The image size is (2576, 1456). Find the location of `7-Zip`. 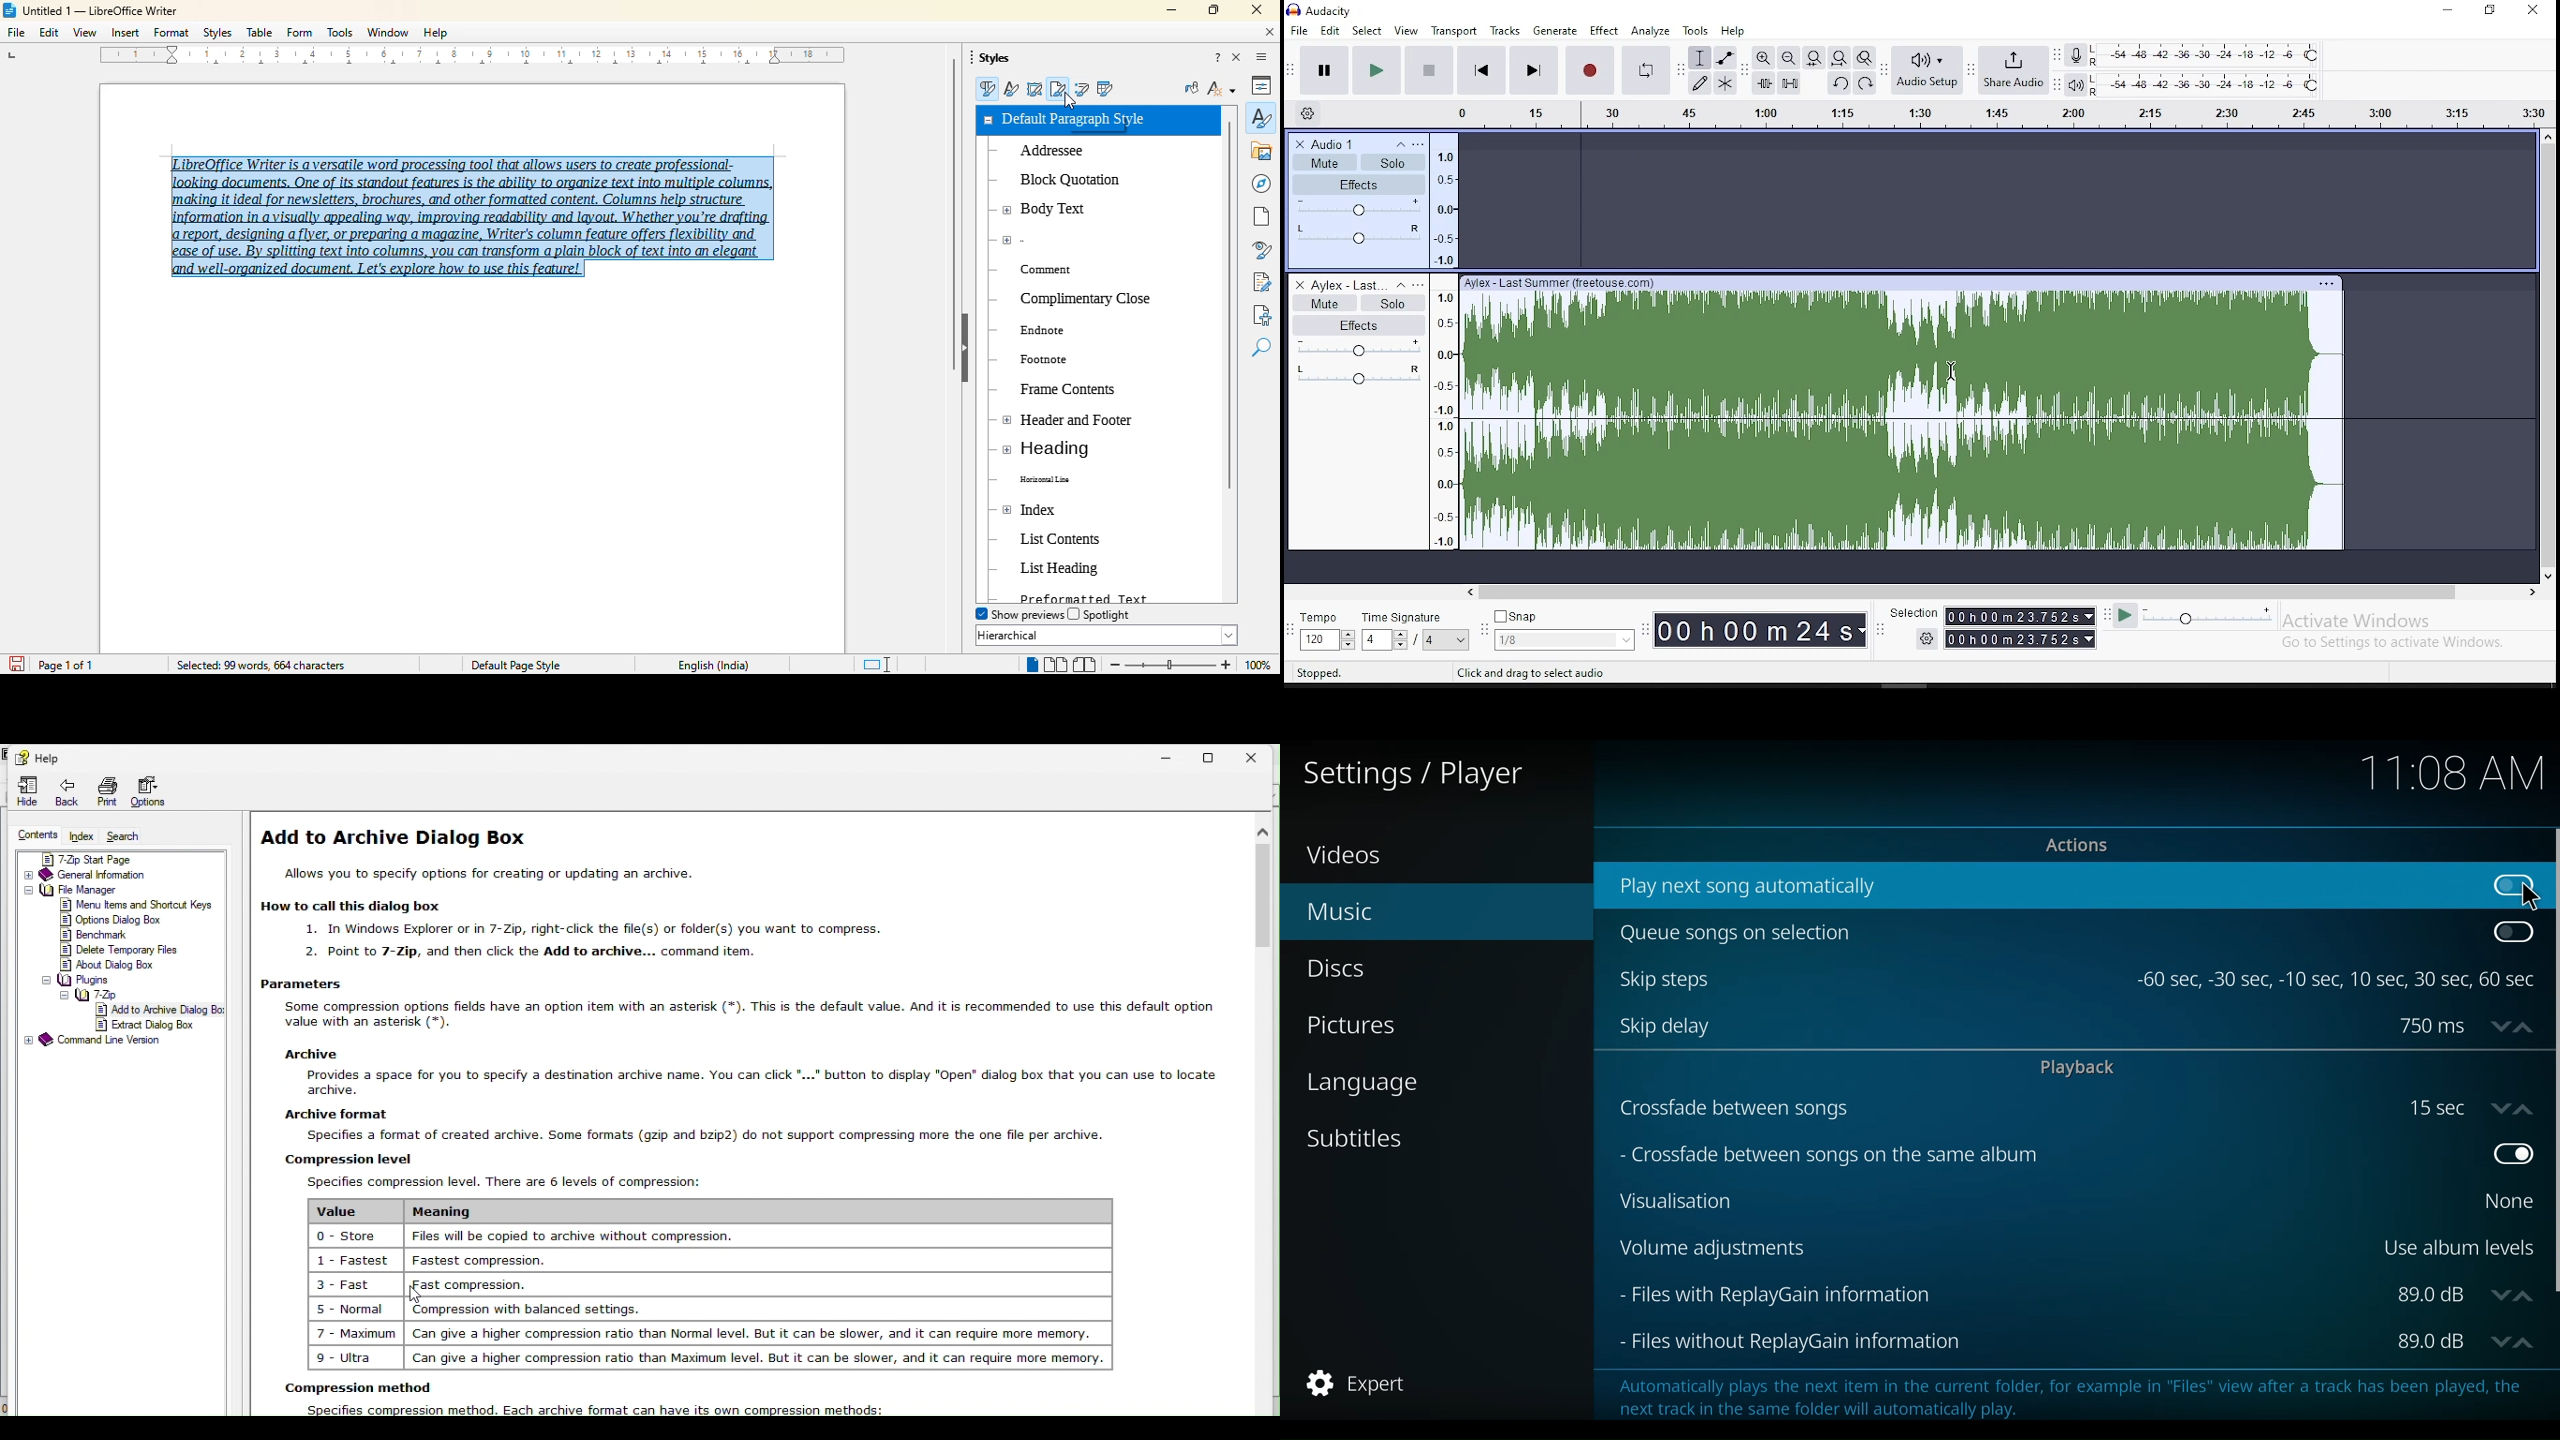

7-Zip is located at coordinates (91, 995).